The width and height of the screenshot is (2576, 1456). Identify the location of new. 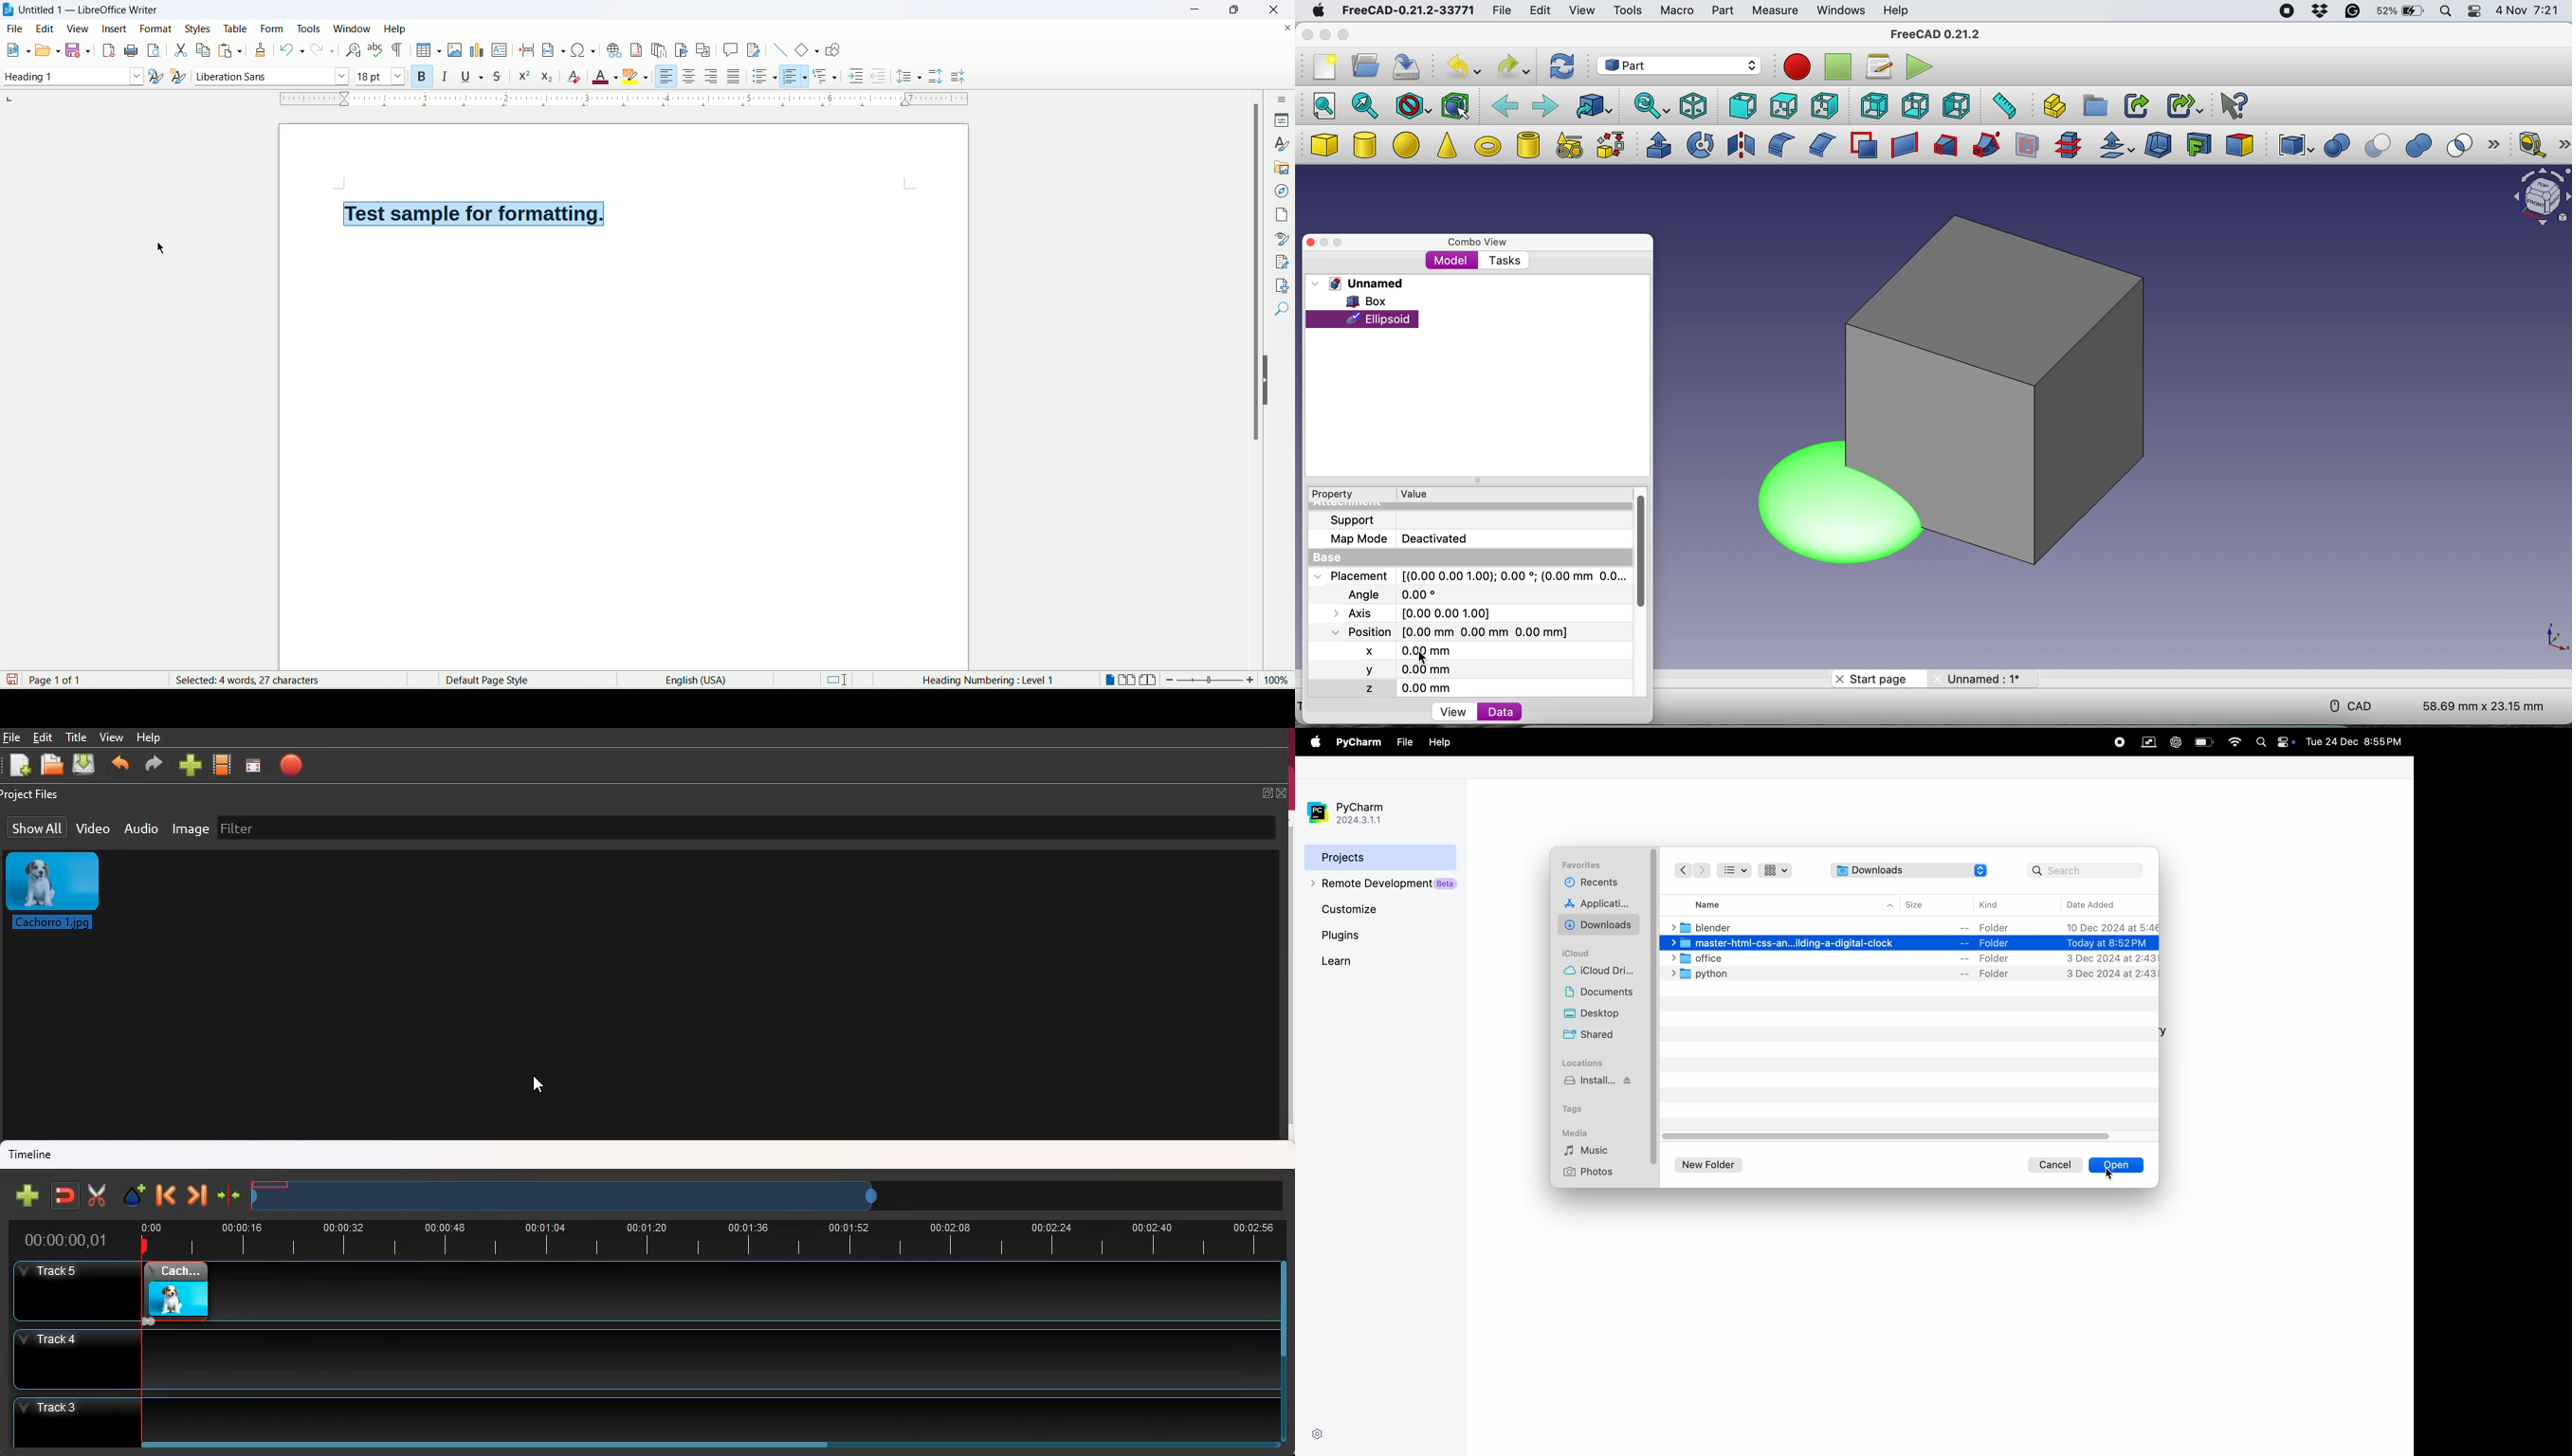
(27, 1195).